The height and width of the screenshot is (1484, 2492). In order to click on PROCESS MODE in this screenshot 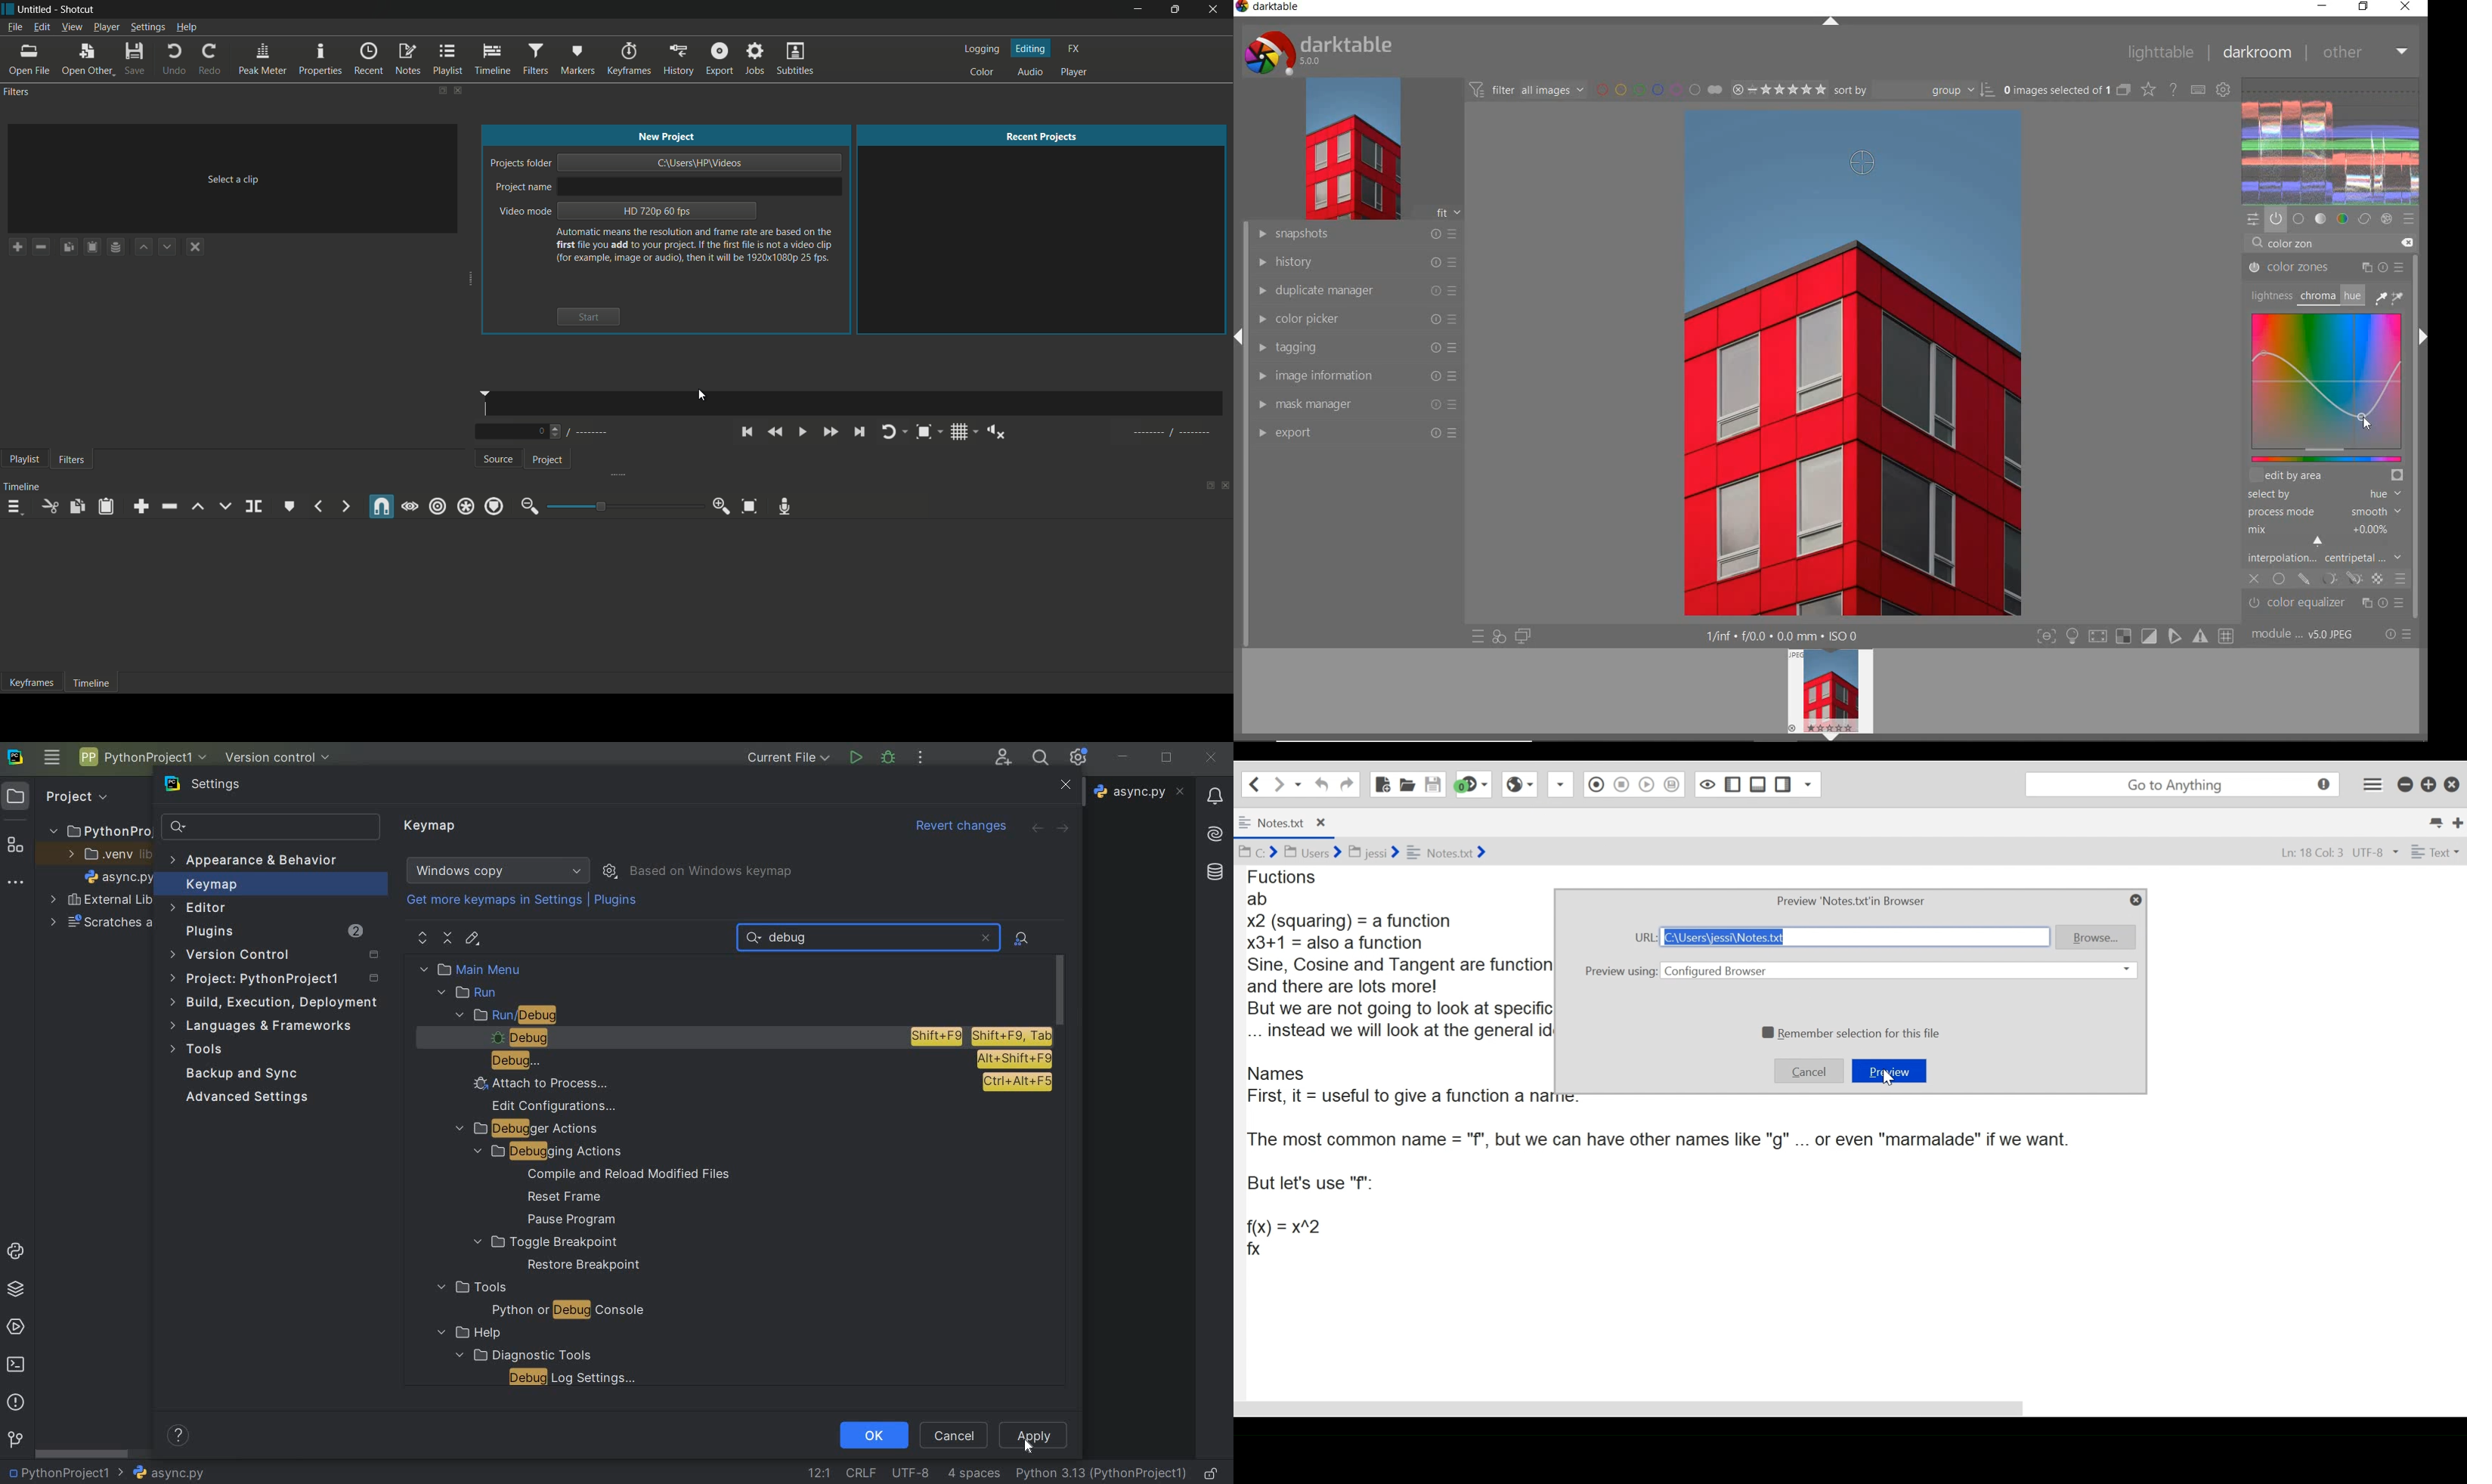, I will do `click(2323, 511)`.